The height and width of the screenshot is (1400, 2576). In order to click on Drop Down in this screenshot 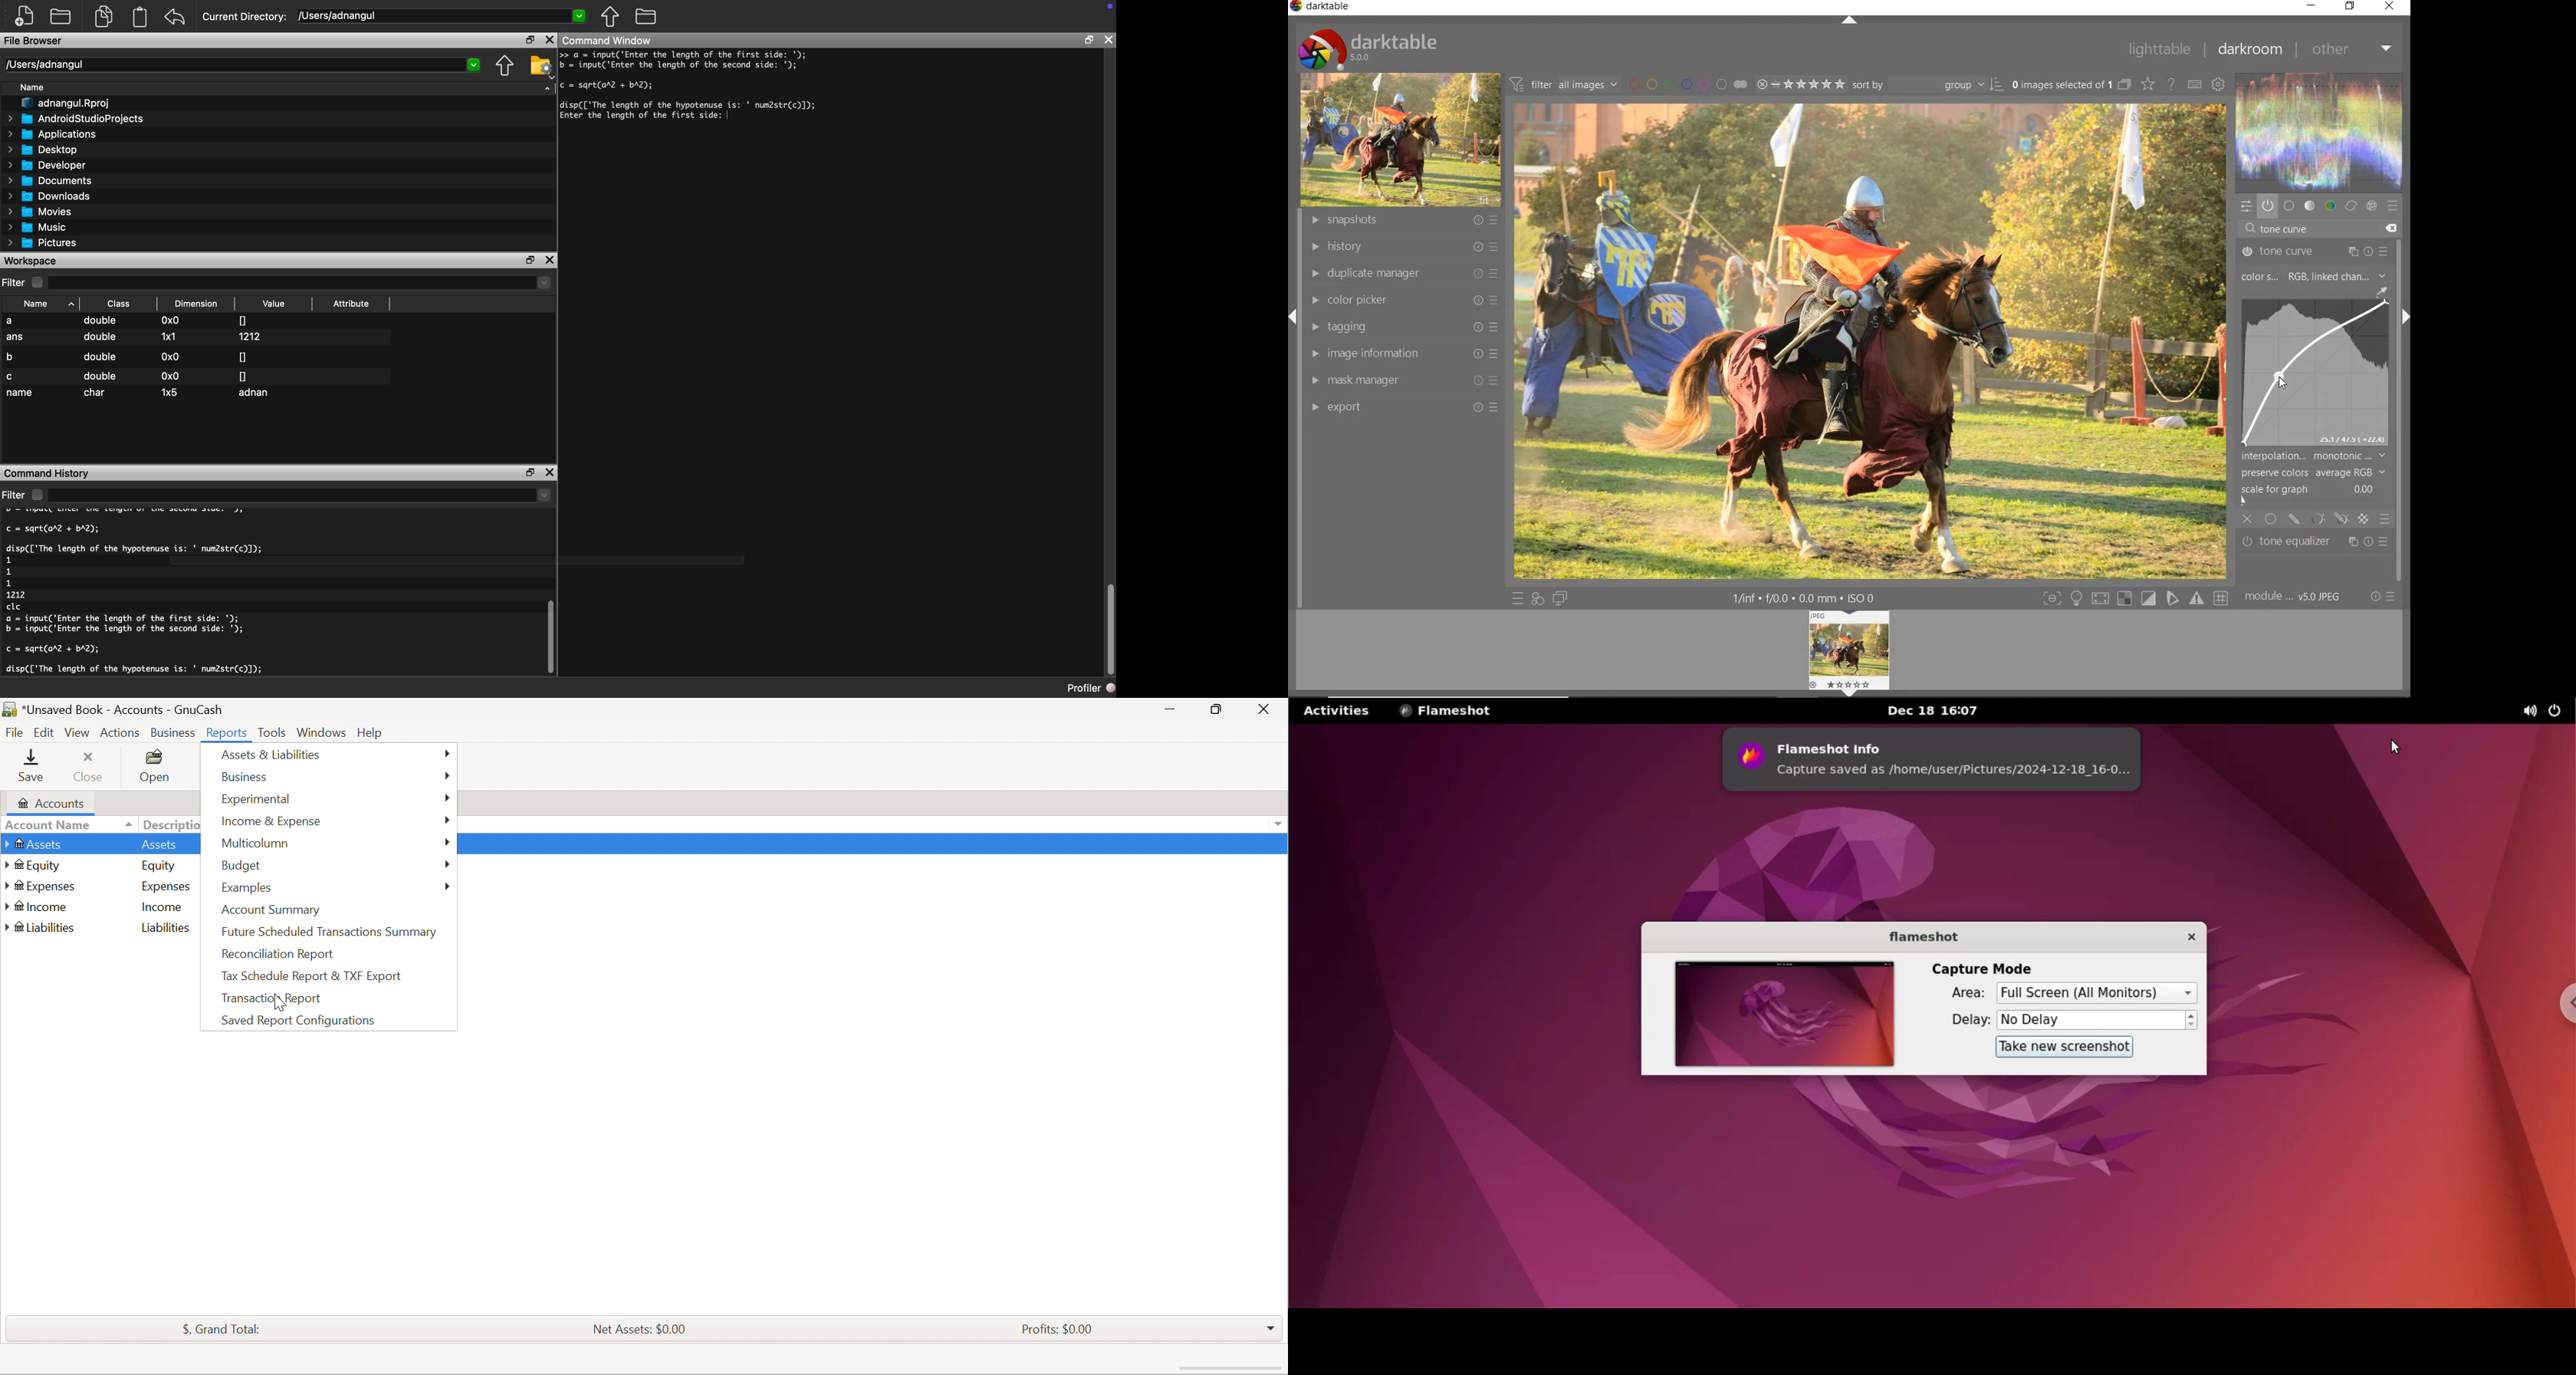, I will do `click(127, 824)`.